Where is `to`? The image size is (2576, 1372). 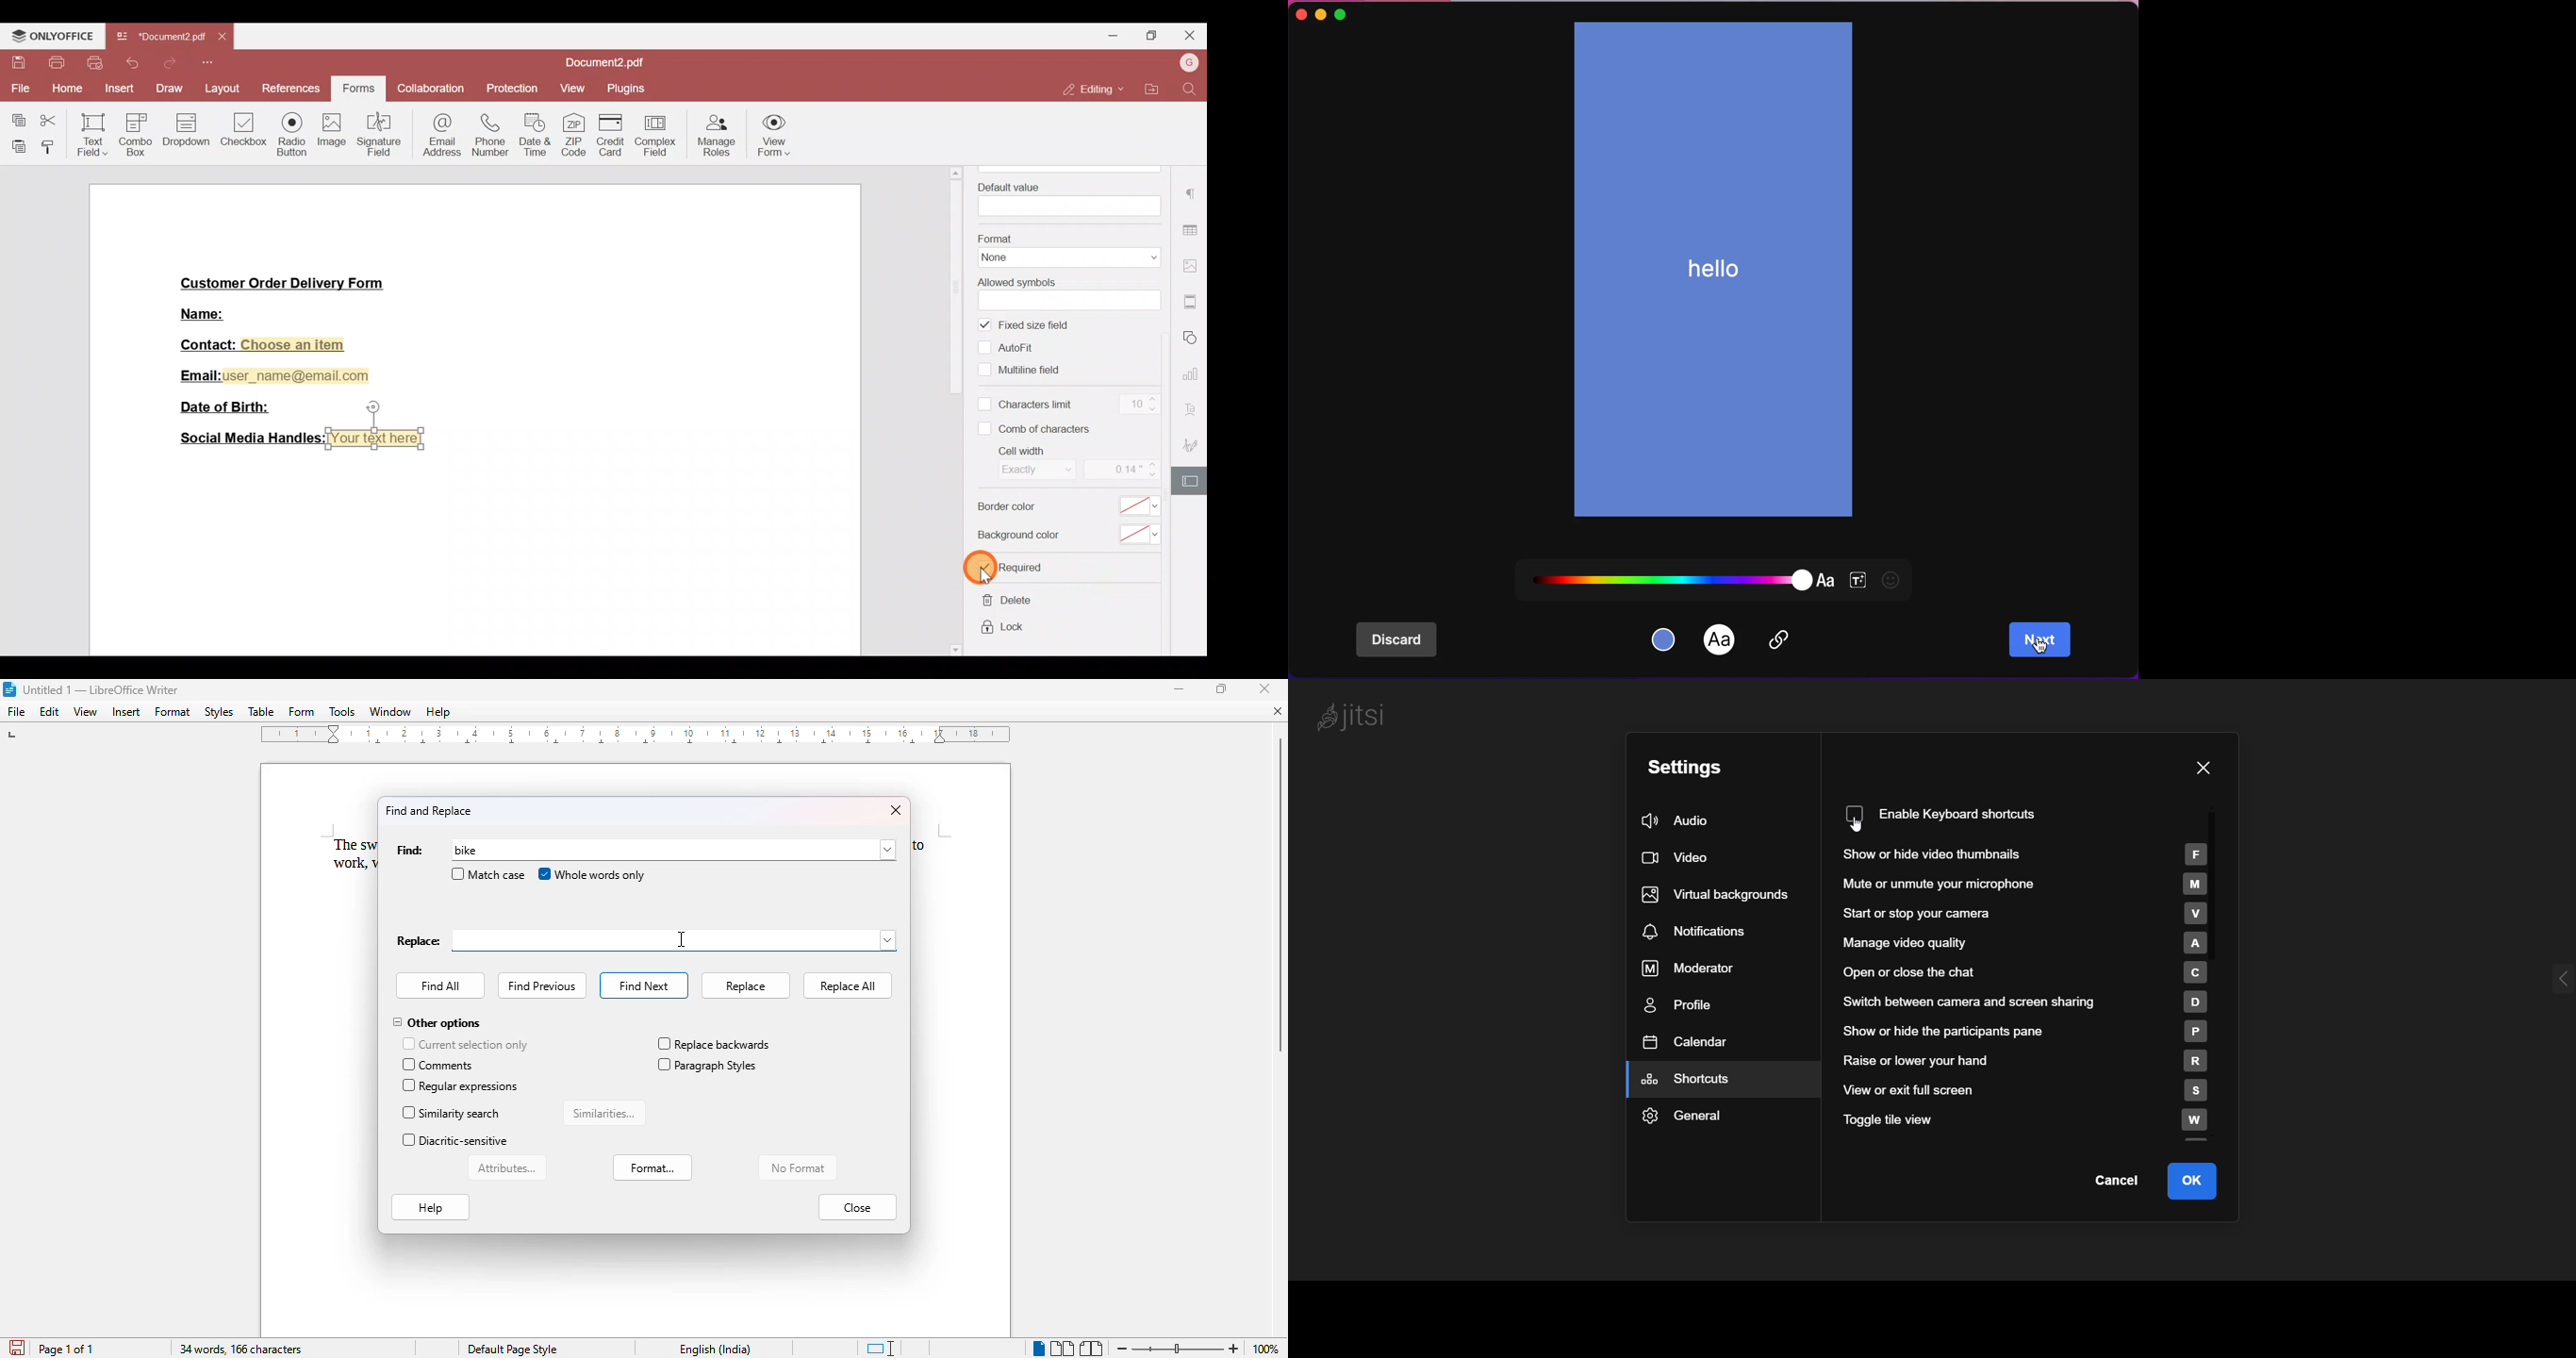
to is located at coordinates (918, 845).